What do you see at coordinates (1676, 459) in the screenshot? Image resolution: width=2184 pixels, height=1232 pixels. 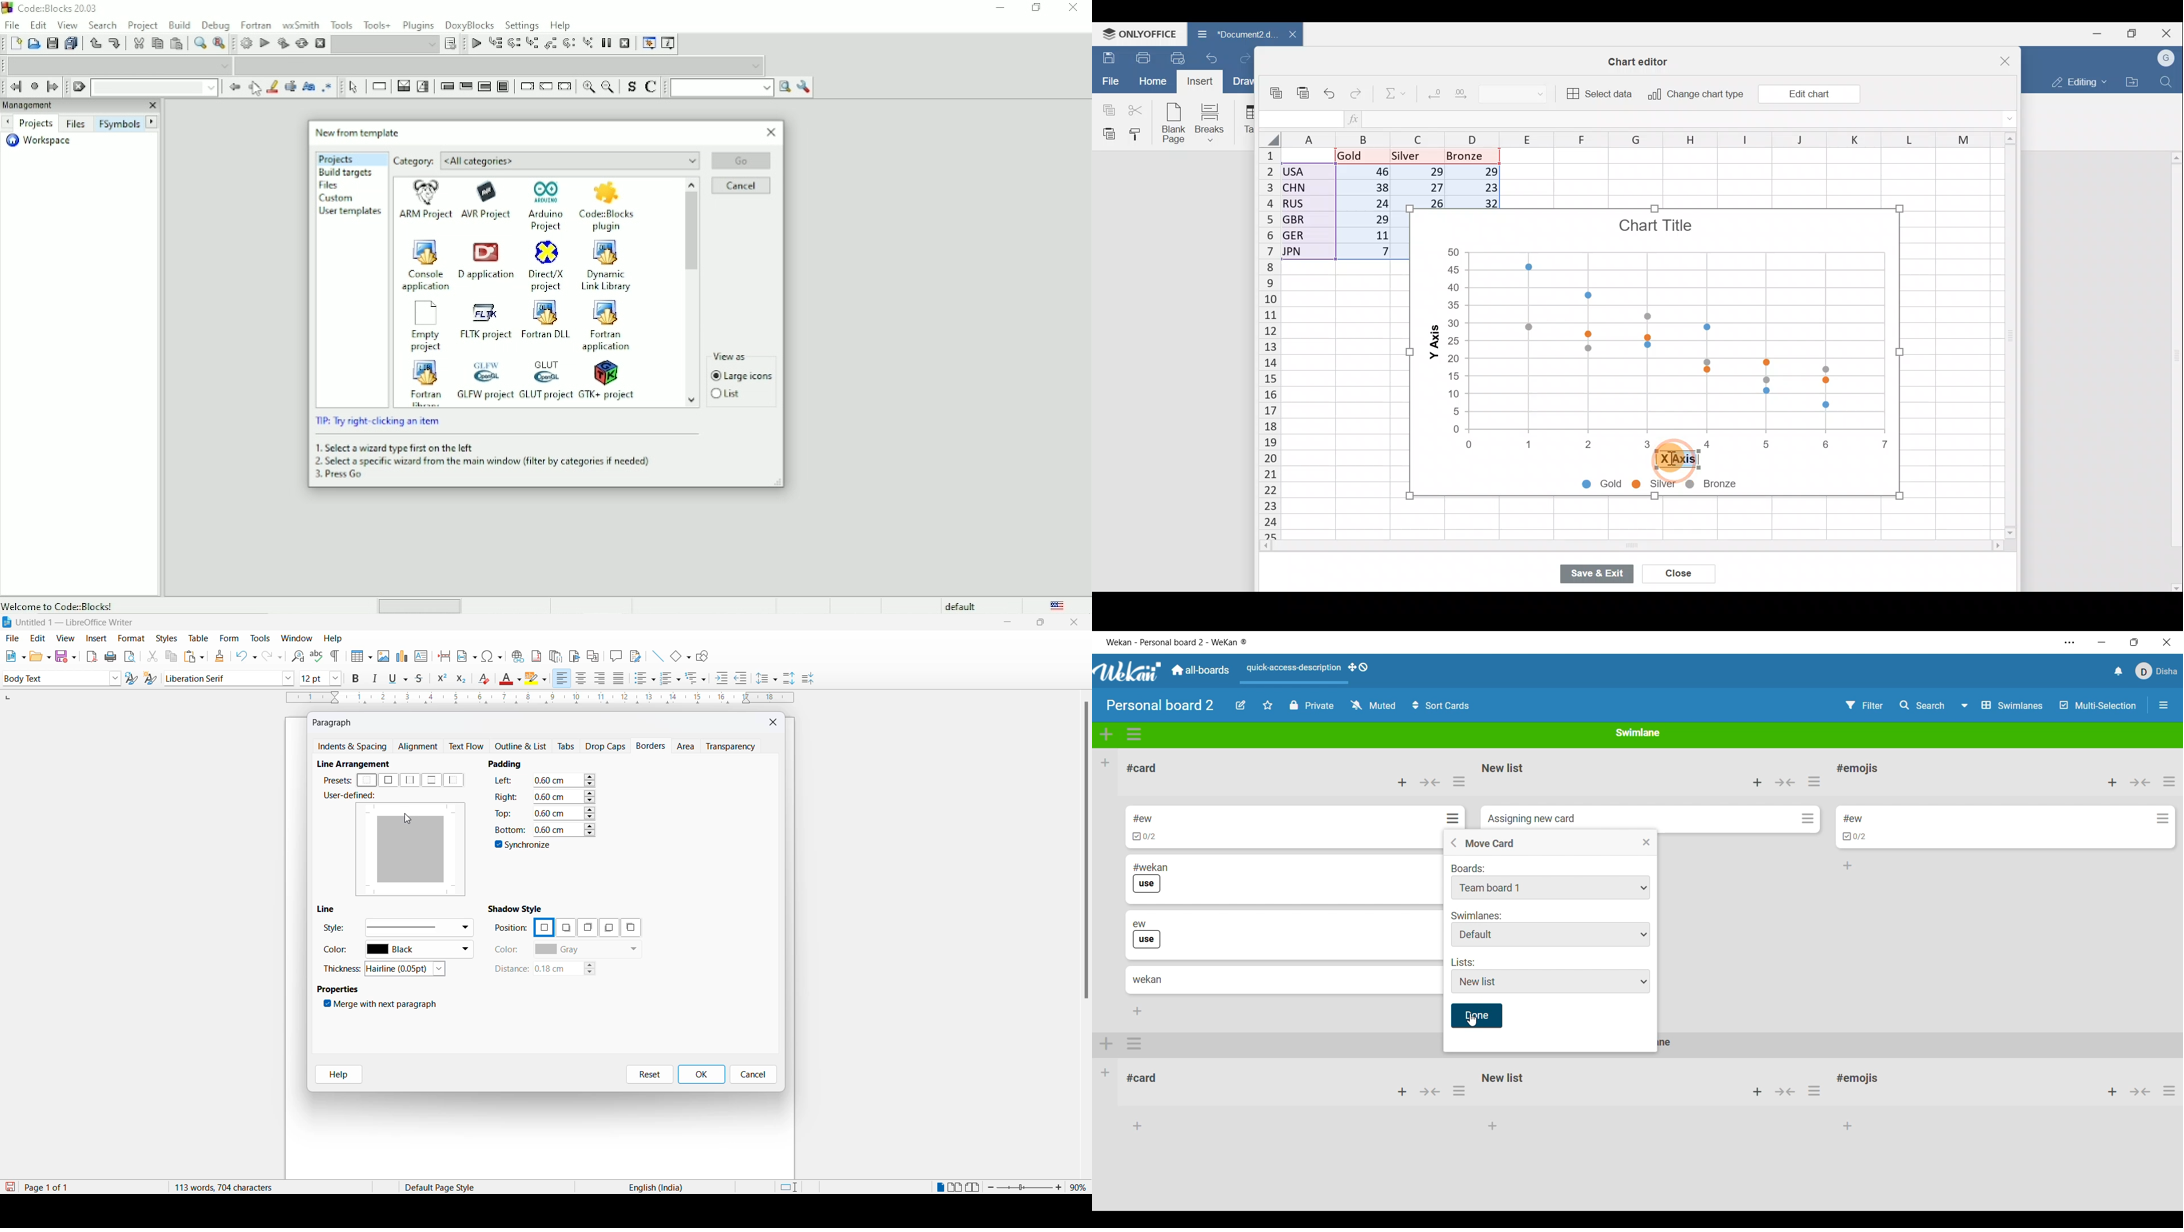 I see `x axis` at bounding box center [1676, 459].